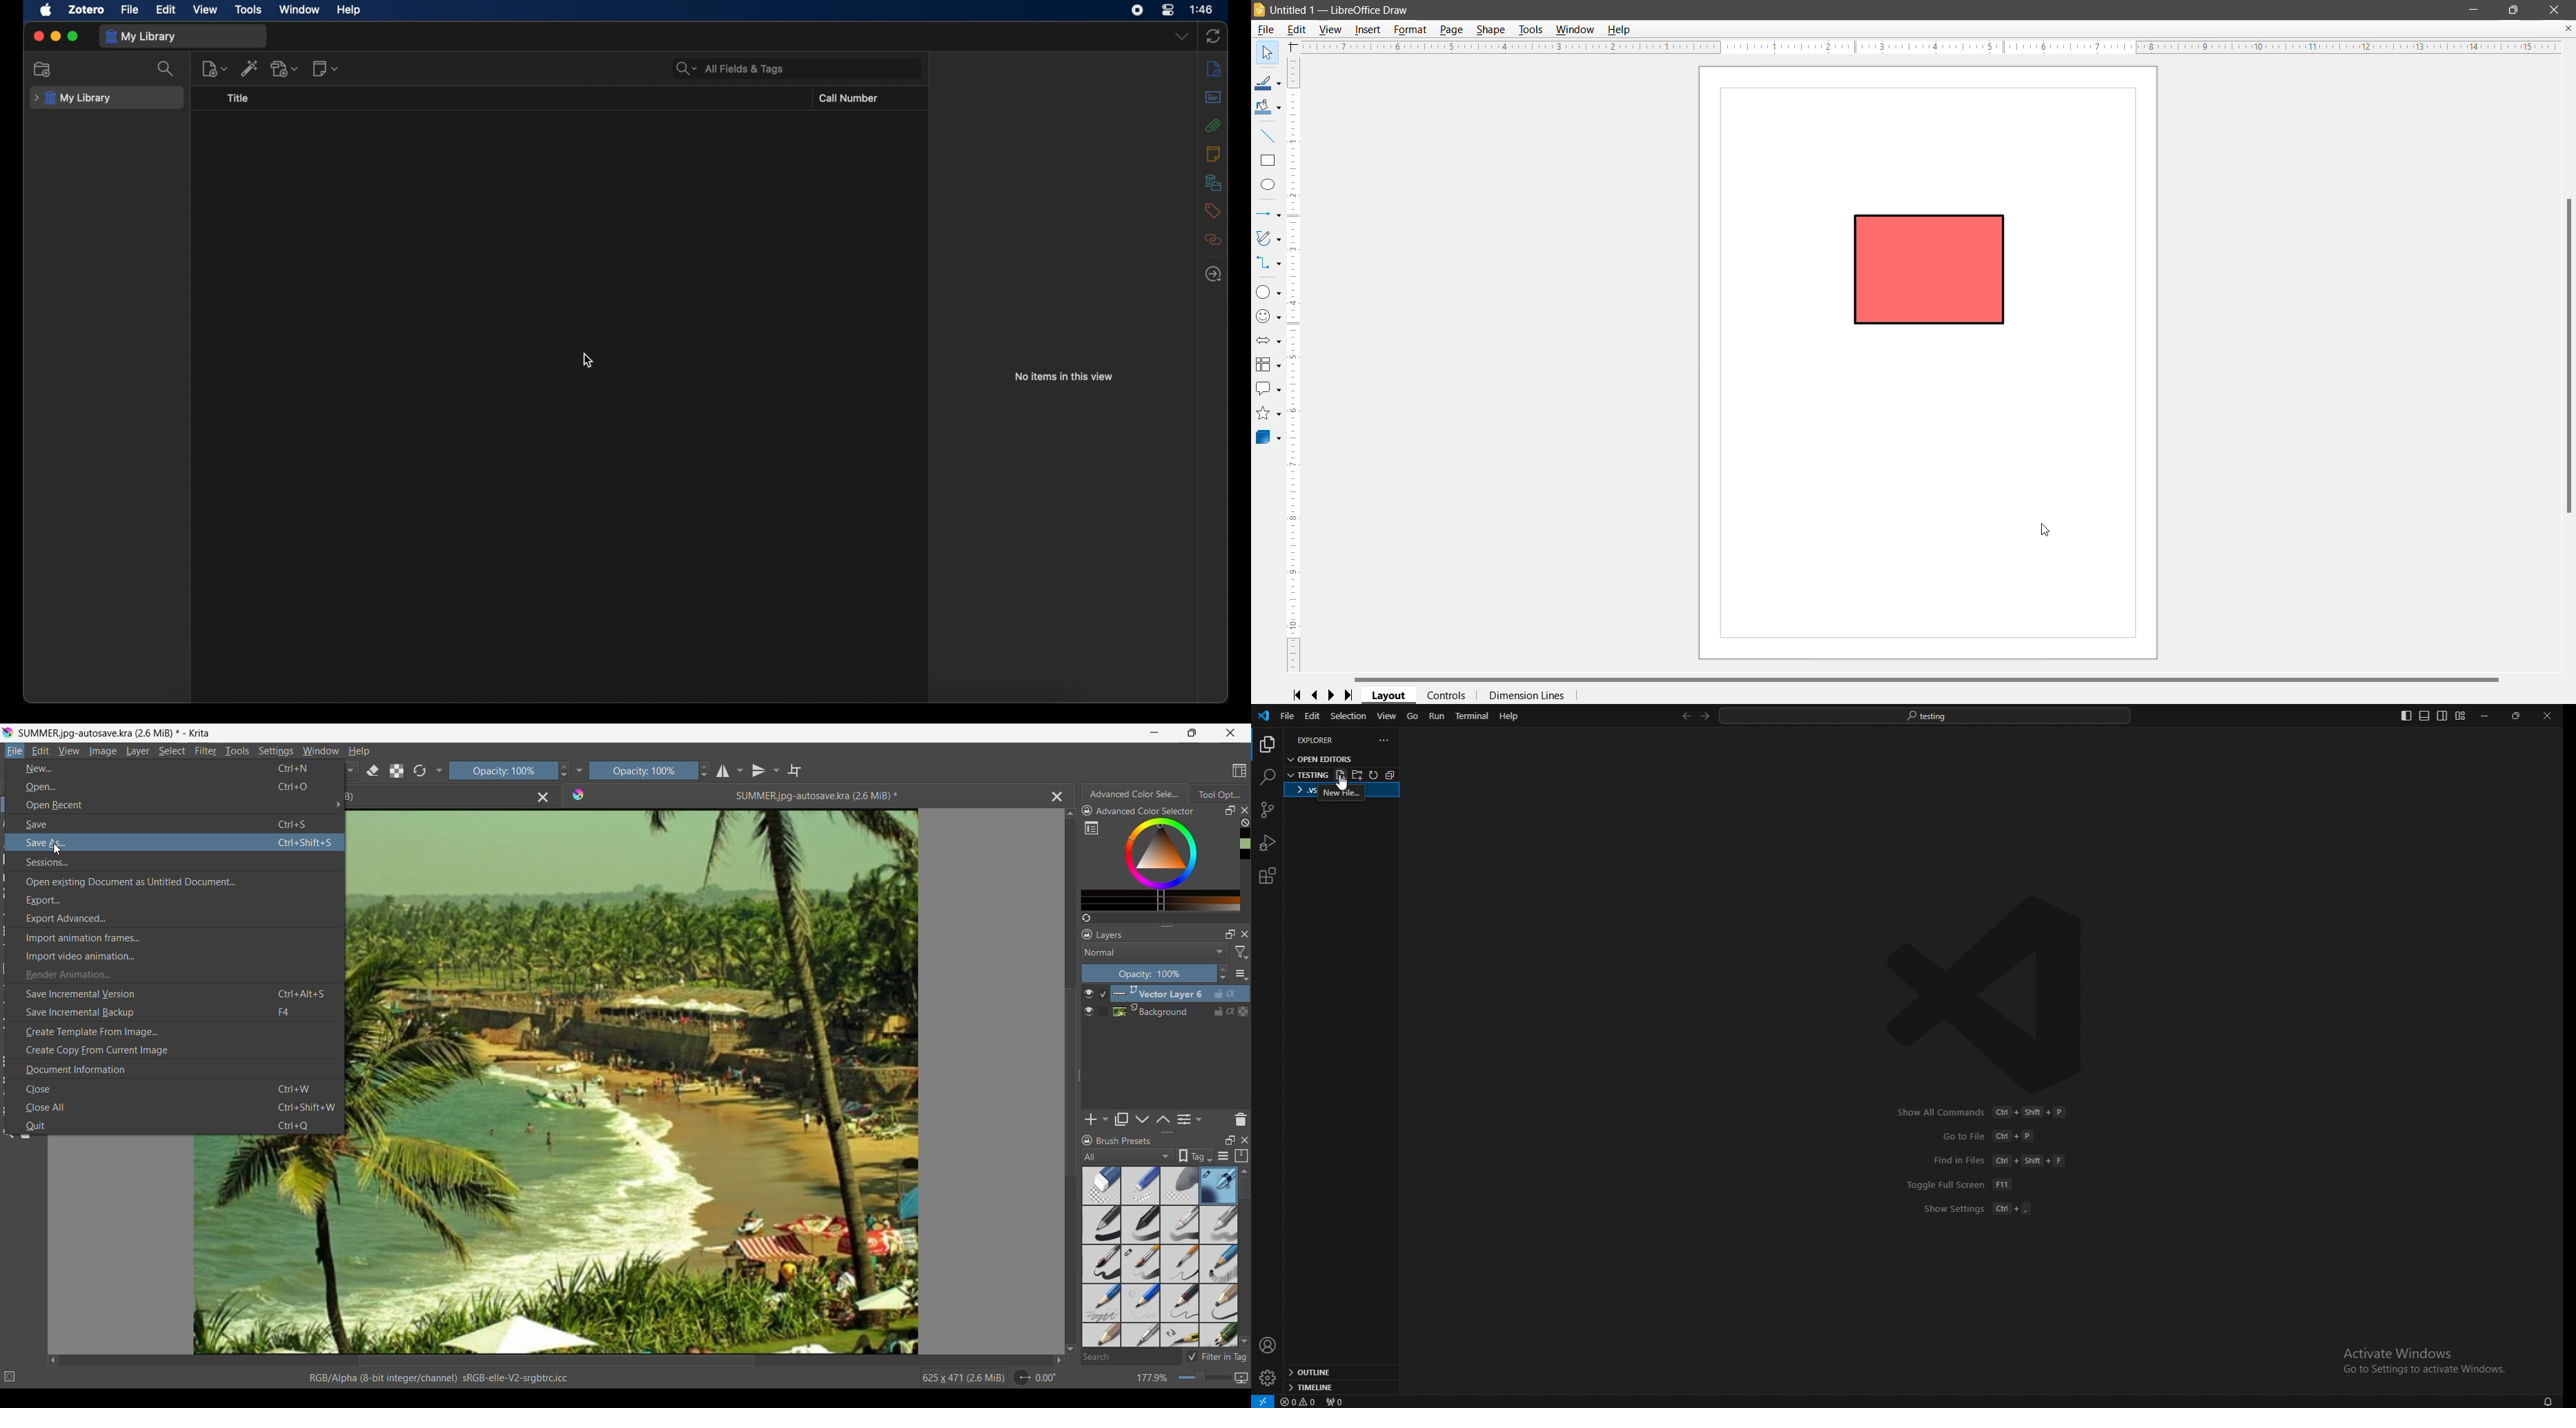  I want to click on help, so click(348, 10).